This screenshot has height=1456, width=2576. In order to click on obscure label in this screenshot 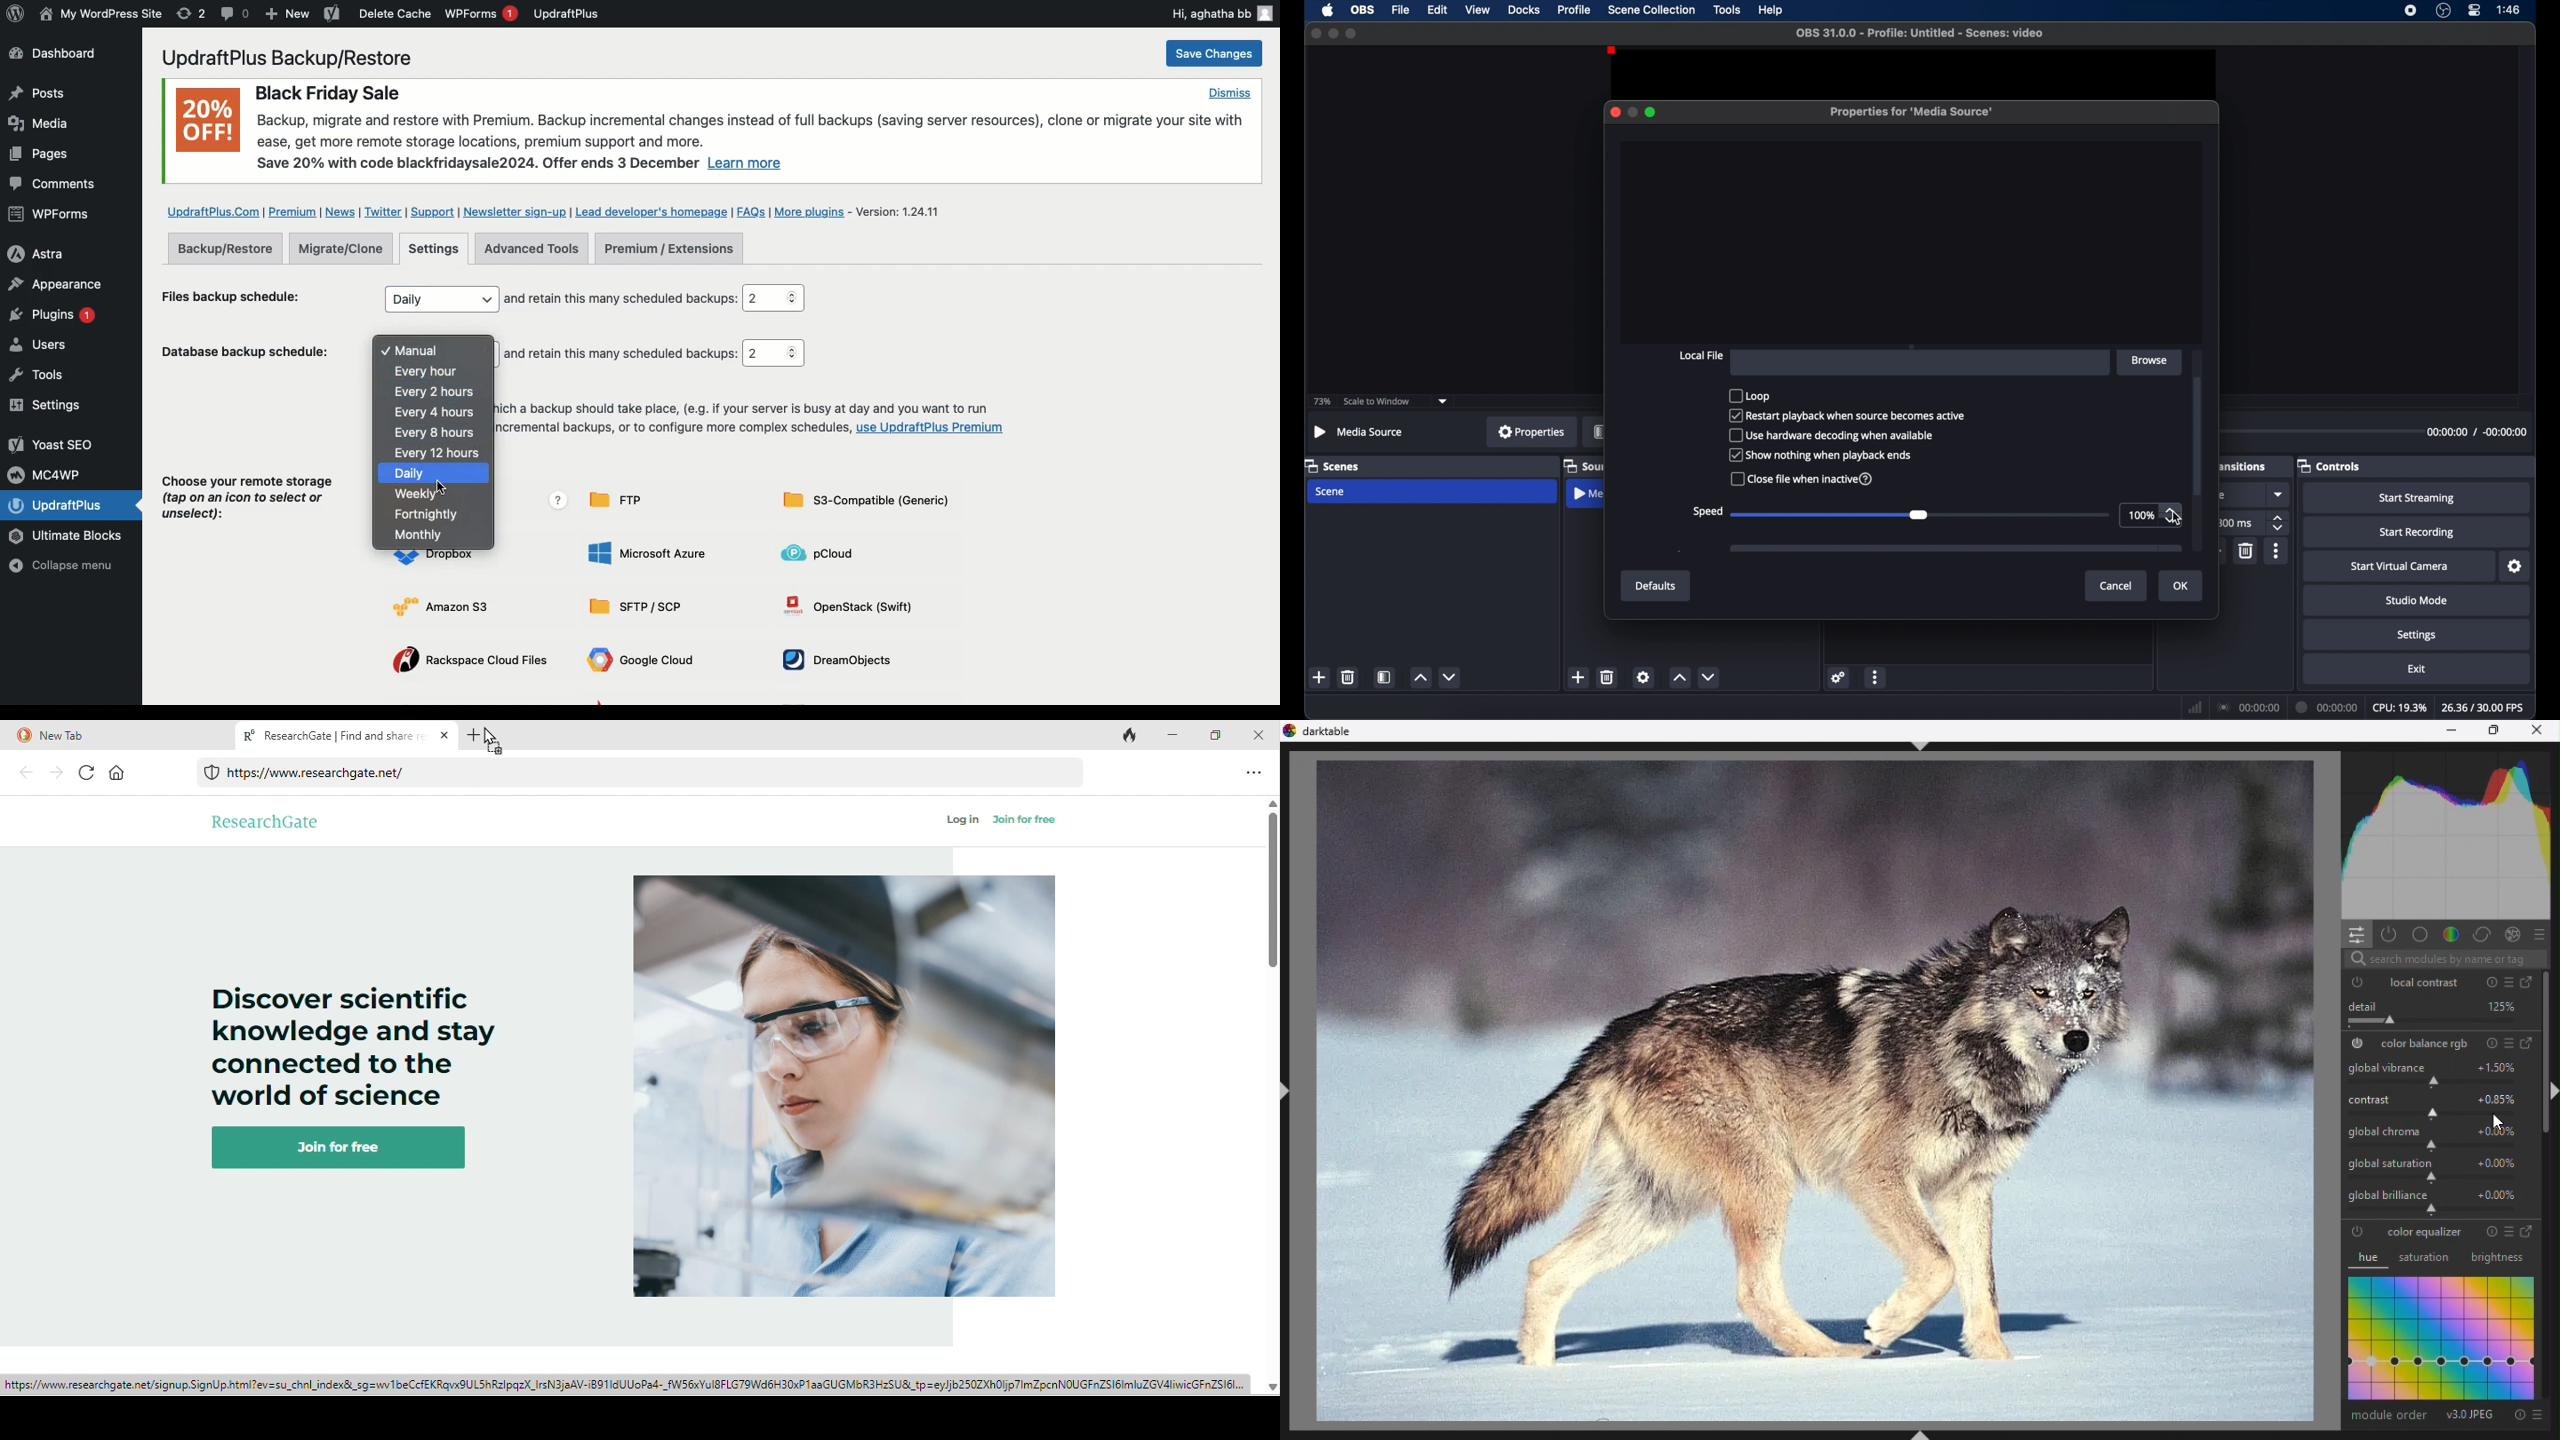, I will do `click(1599, 431)`.